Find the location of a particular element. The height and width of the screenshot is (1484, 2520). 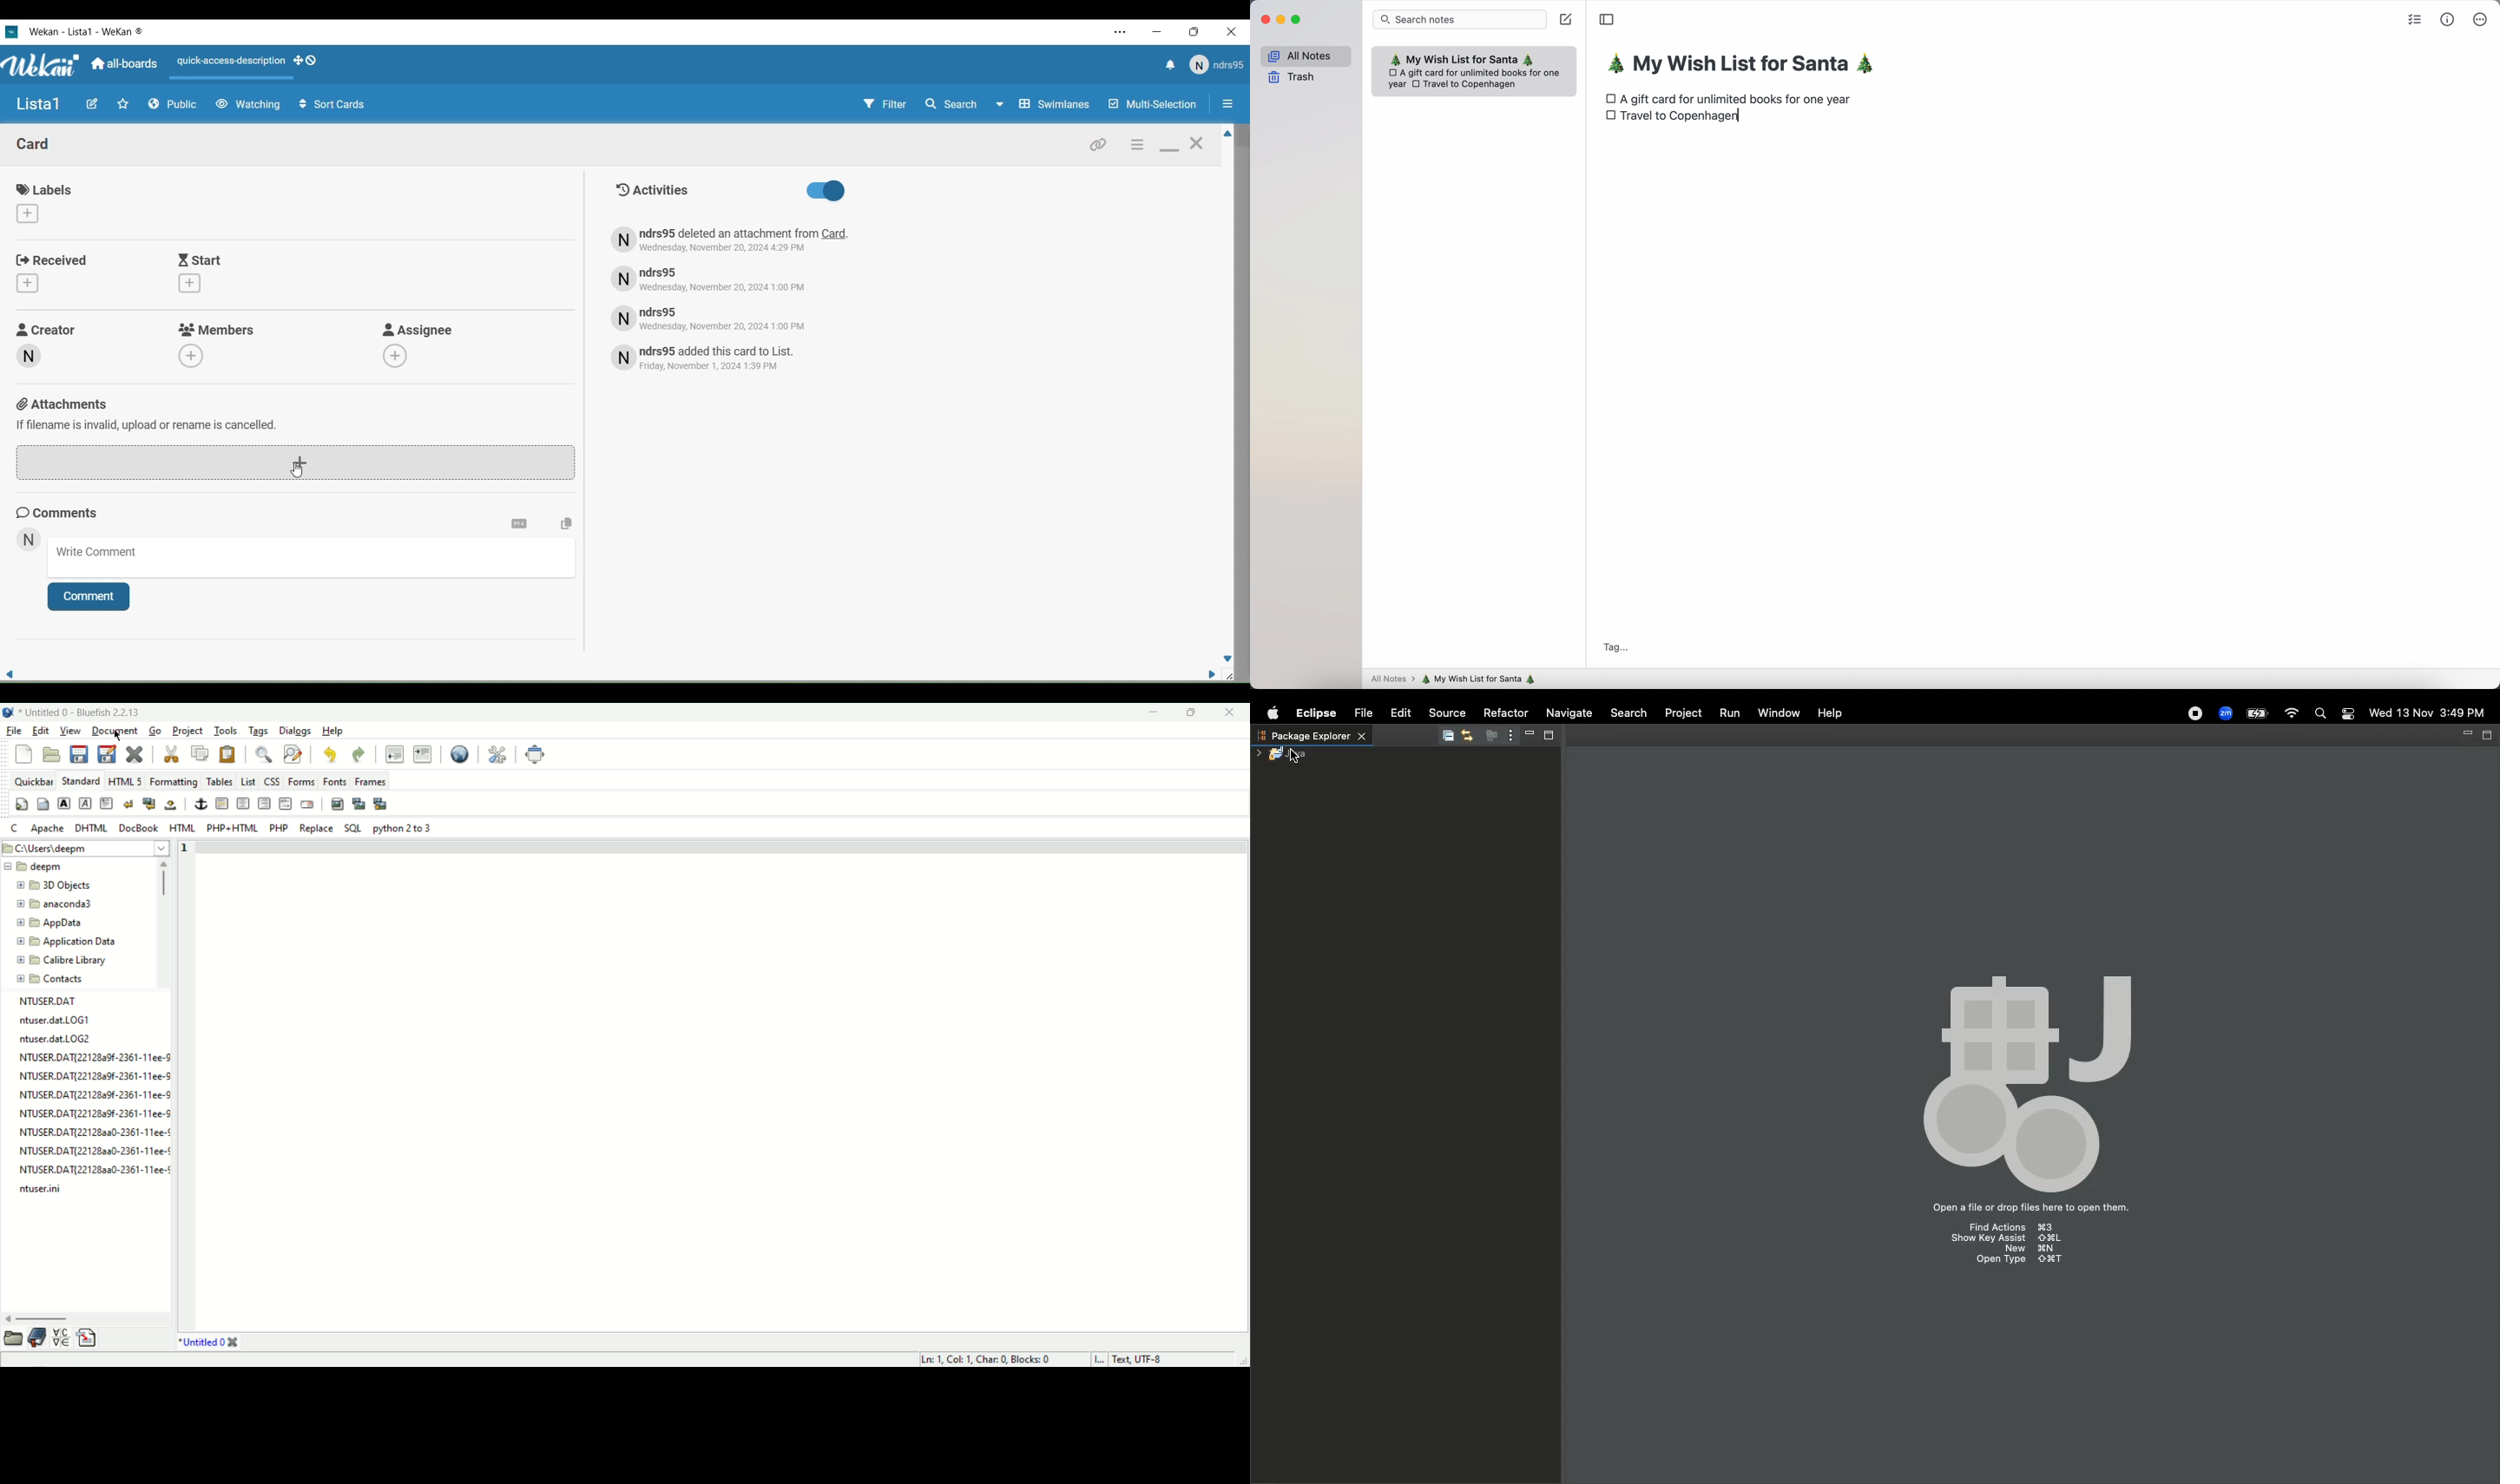

Asignee is located at coordinates (419, 329).